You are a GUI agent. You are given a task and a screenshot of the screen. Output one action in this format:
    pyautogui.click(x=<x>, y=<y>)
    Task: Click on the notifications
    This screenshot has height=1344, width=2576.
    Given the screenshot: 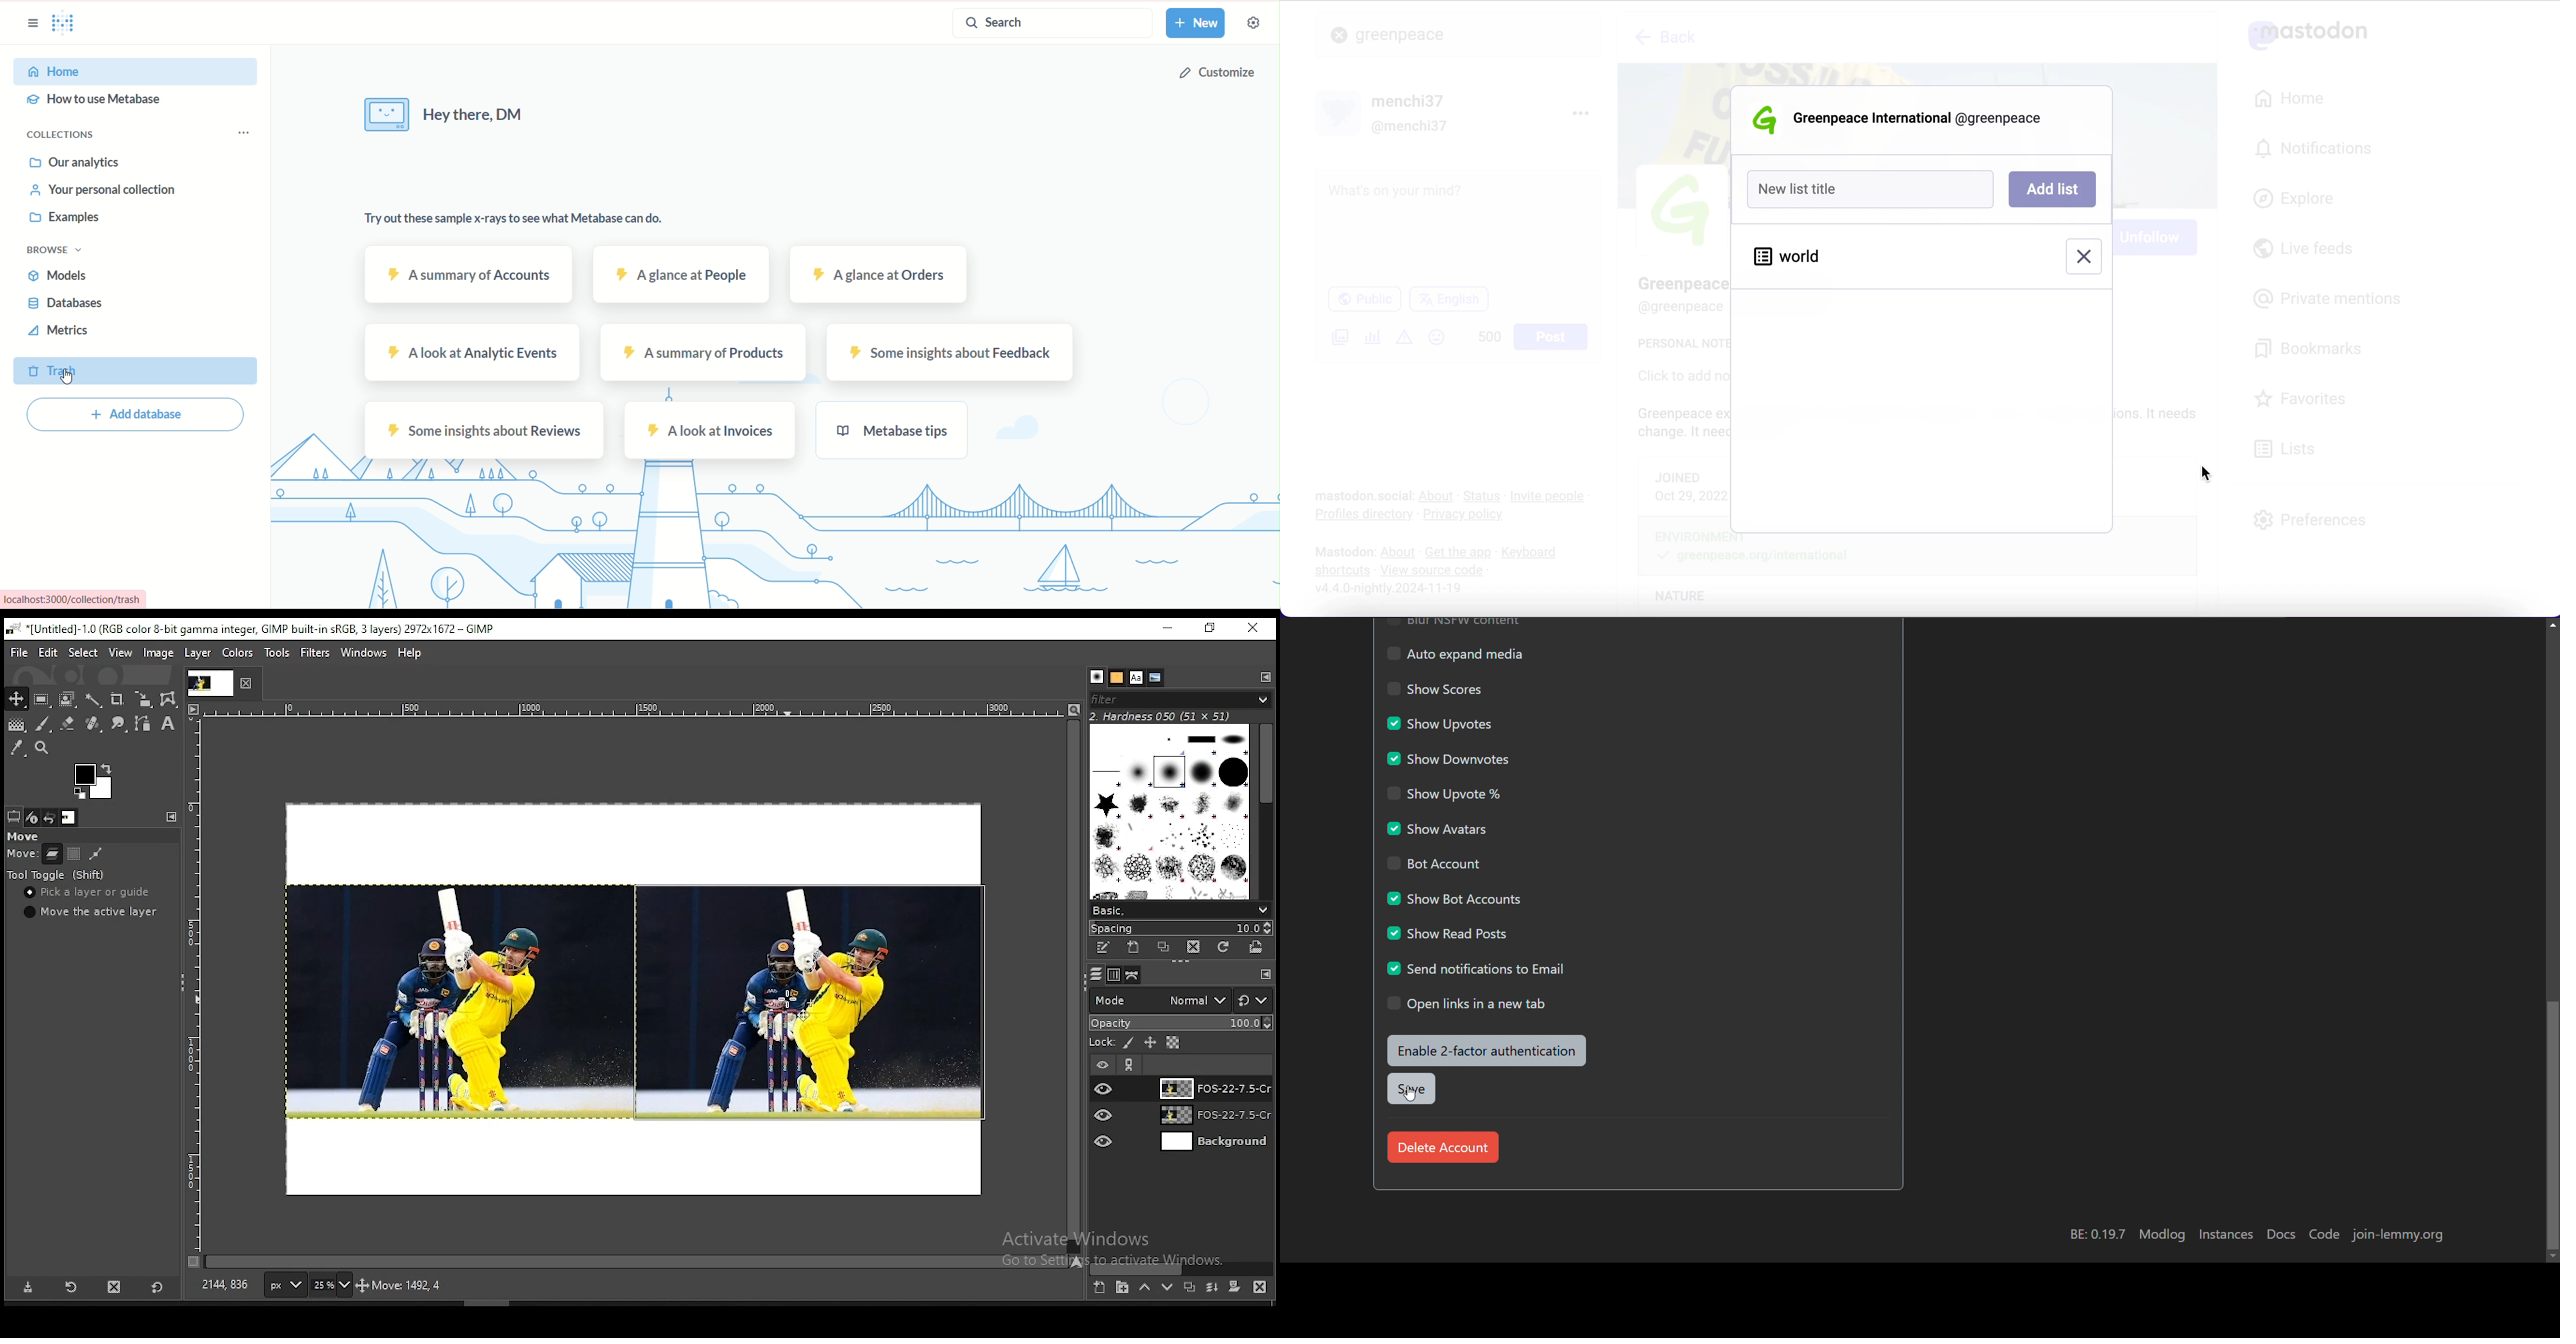 What is the action you would take?
    pyautogui.click(x=2318, y=148)
    